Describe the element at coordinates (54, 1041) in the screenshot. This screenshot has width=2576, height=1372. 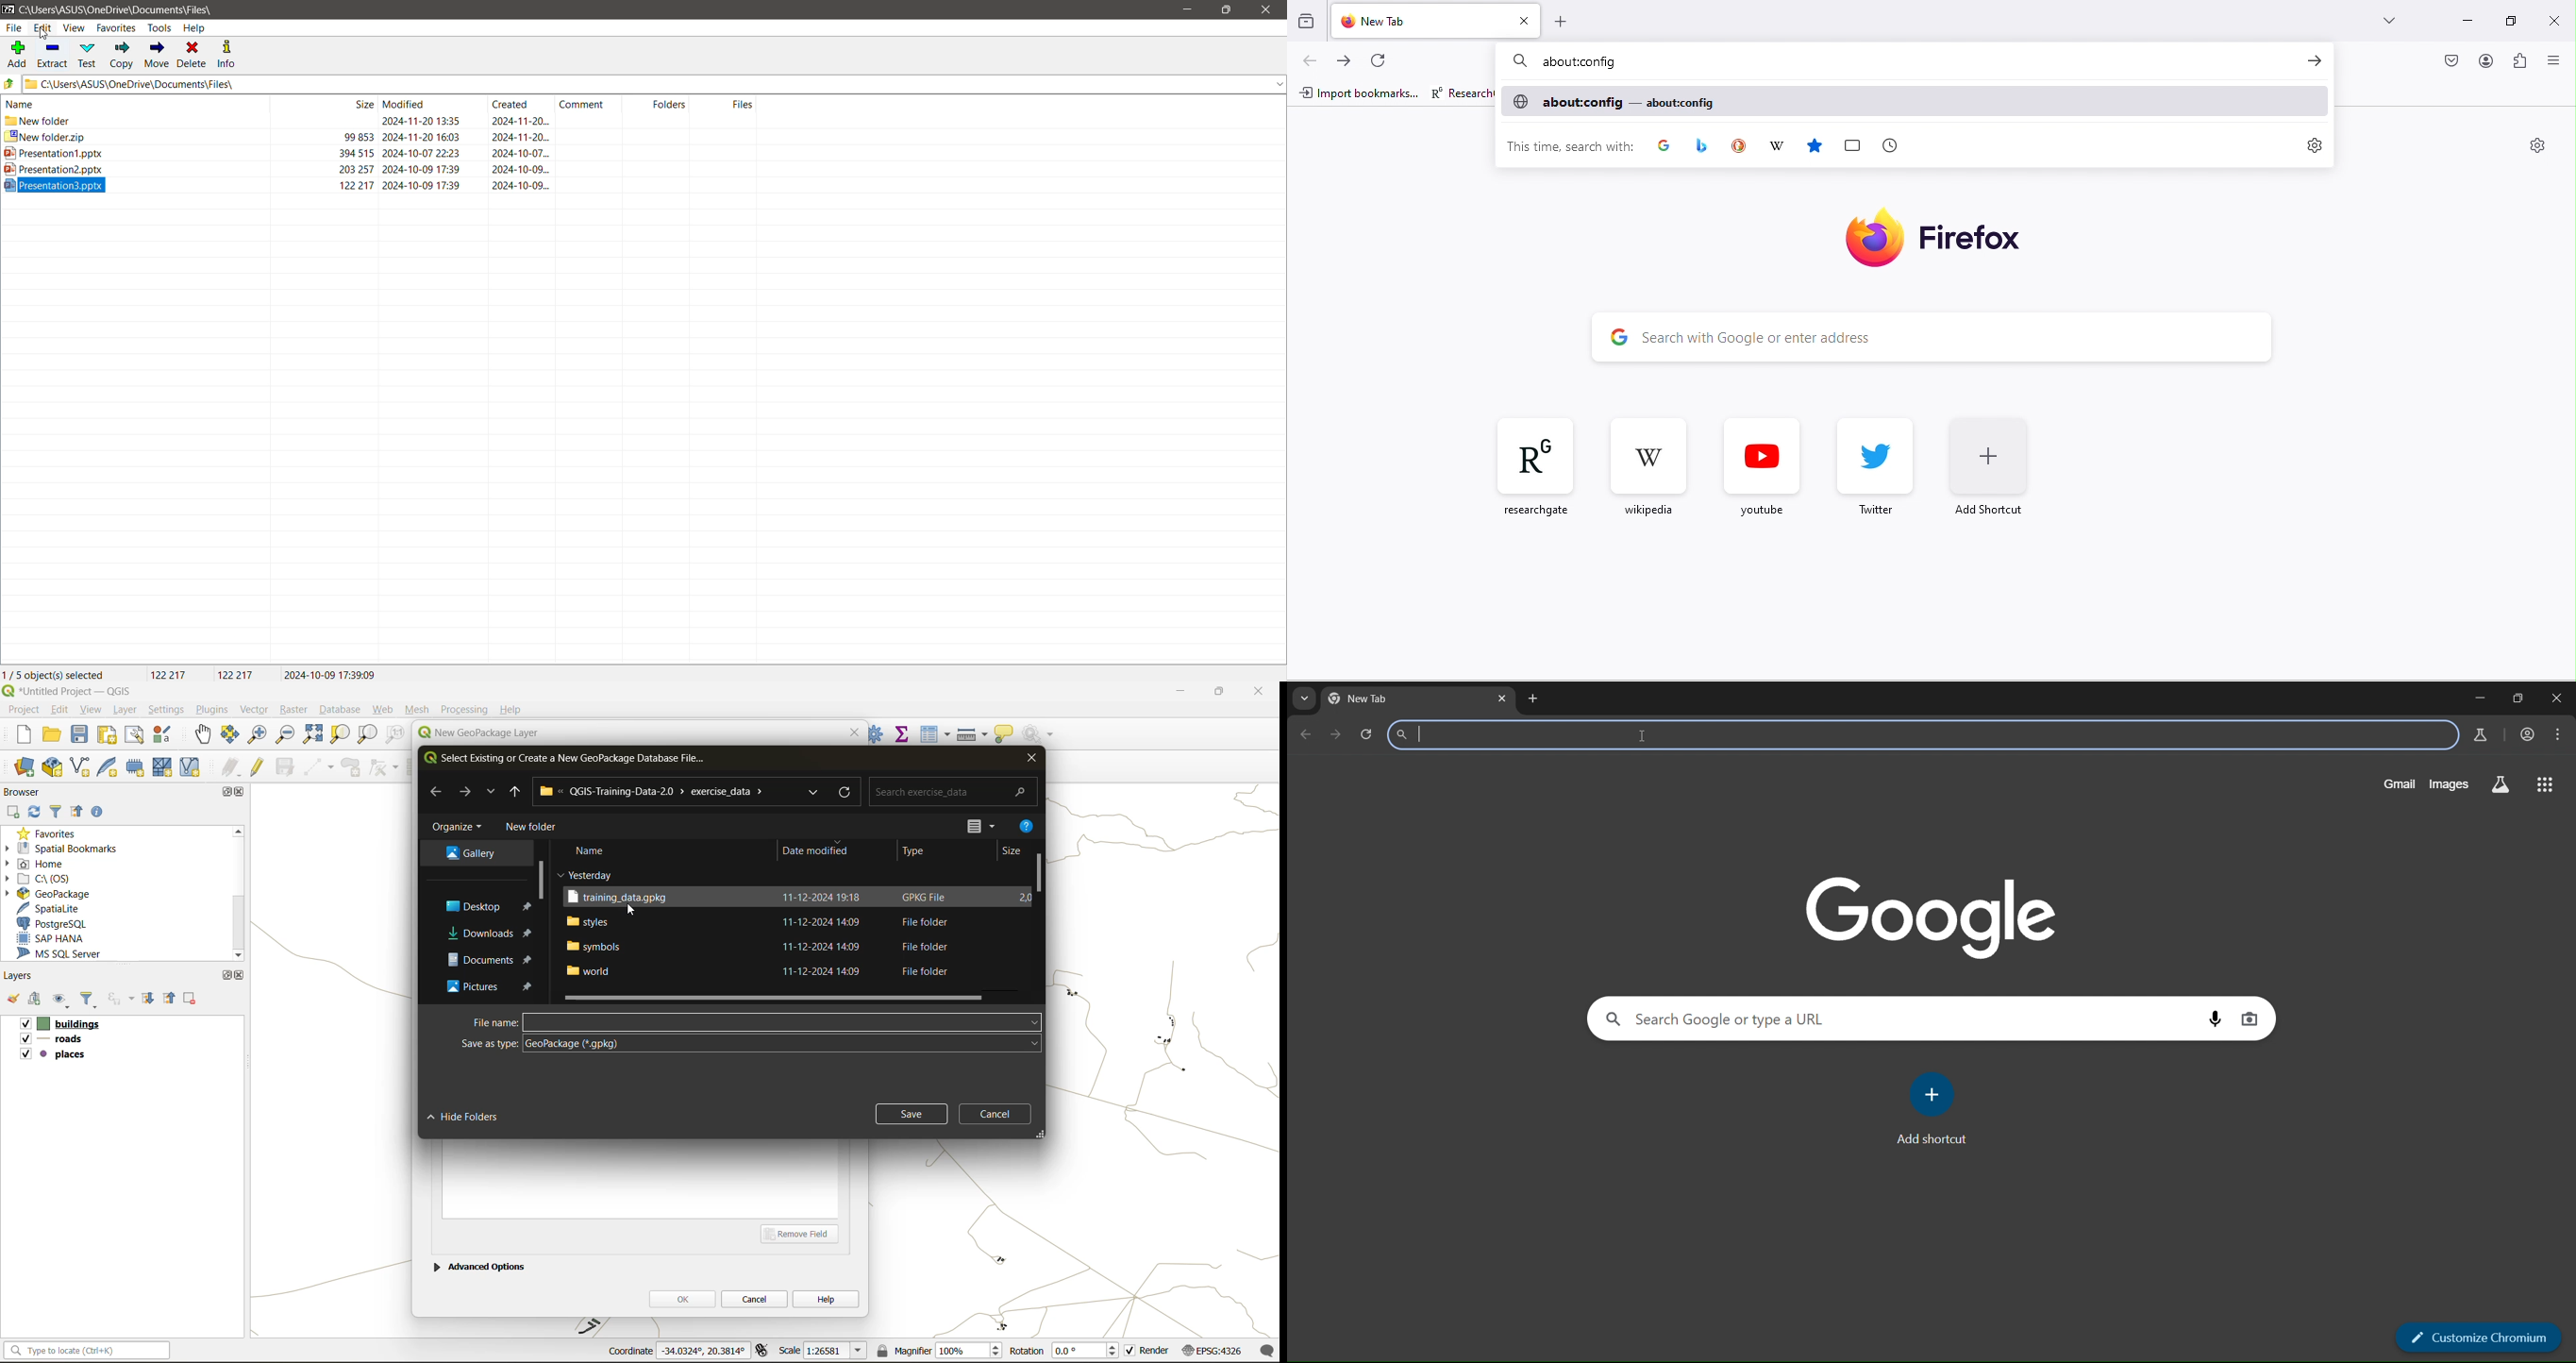
I see `roads` at that location.